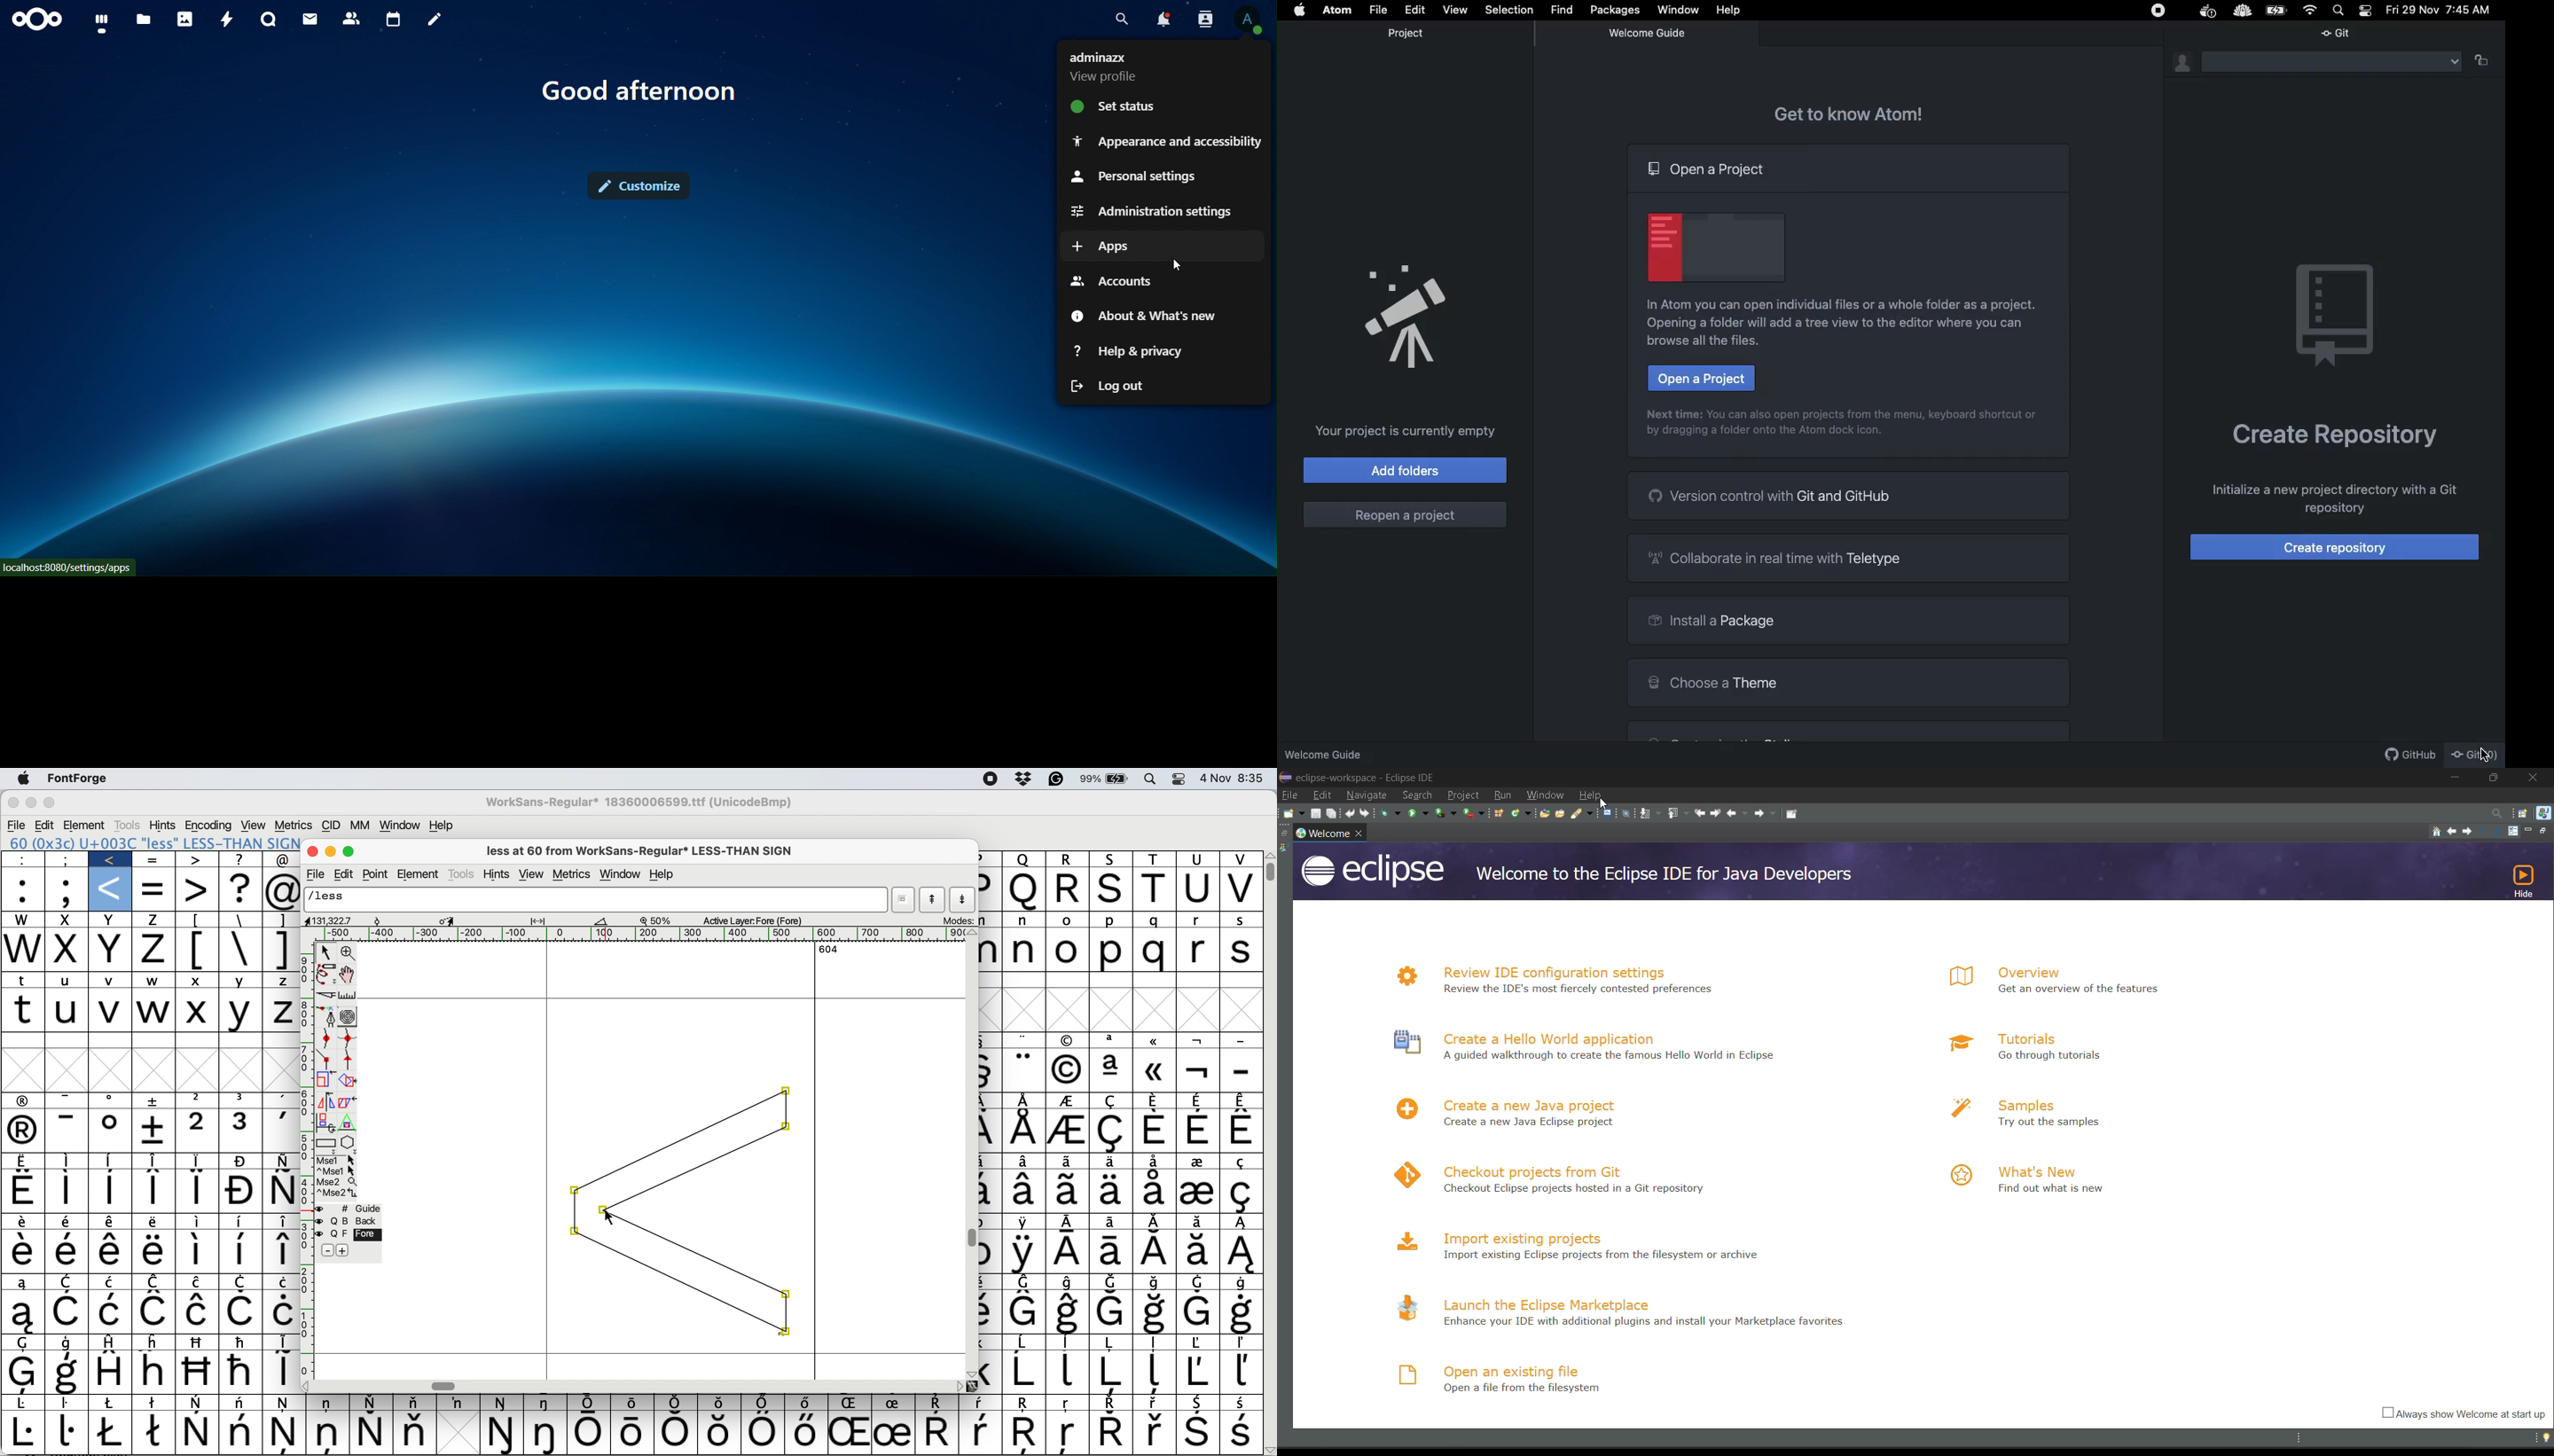 Image resolution: width=2576 pixels, height=1456 pixels. I want to click on accounts, so click(1114, 280).